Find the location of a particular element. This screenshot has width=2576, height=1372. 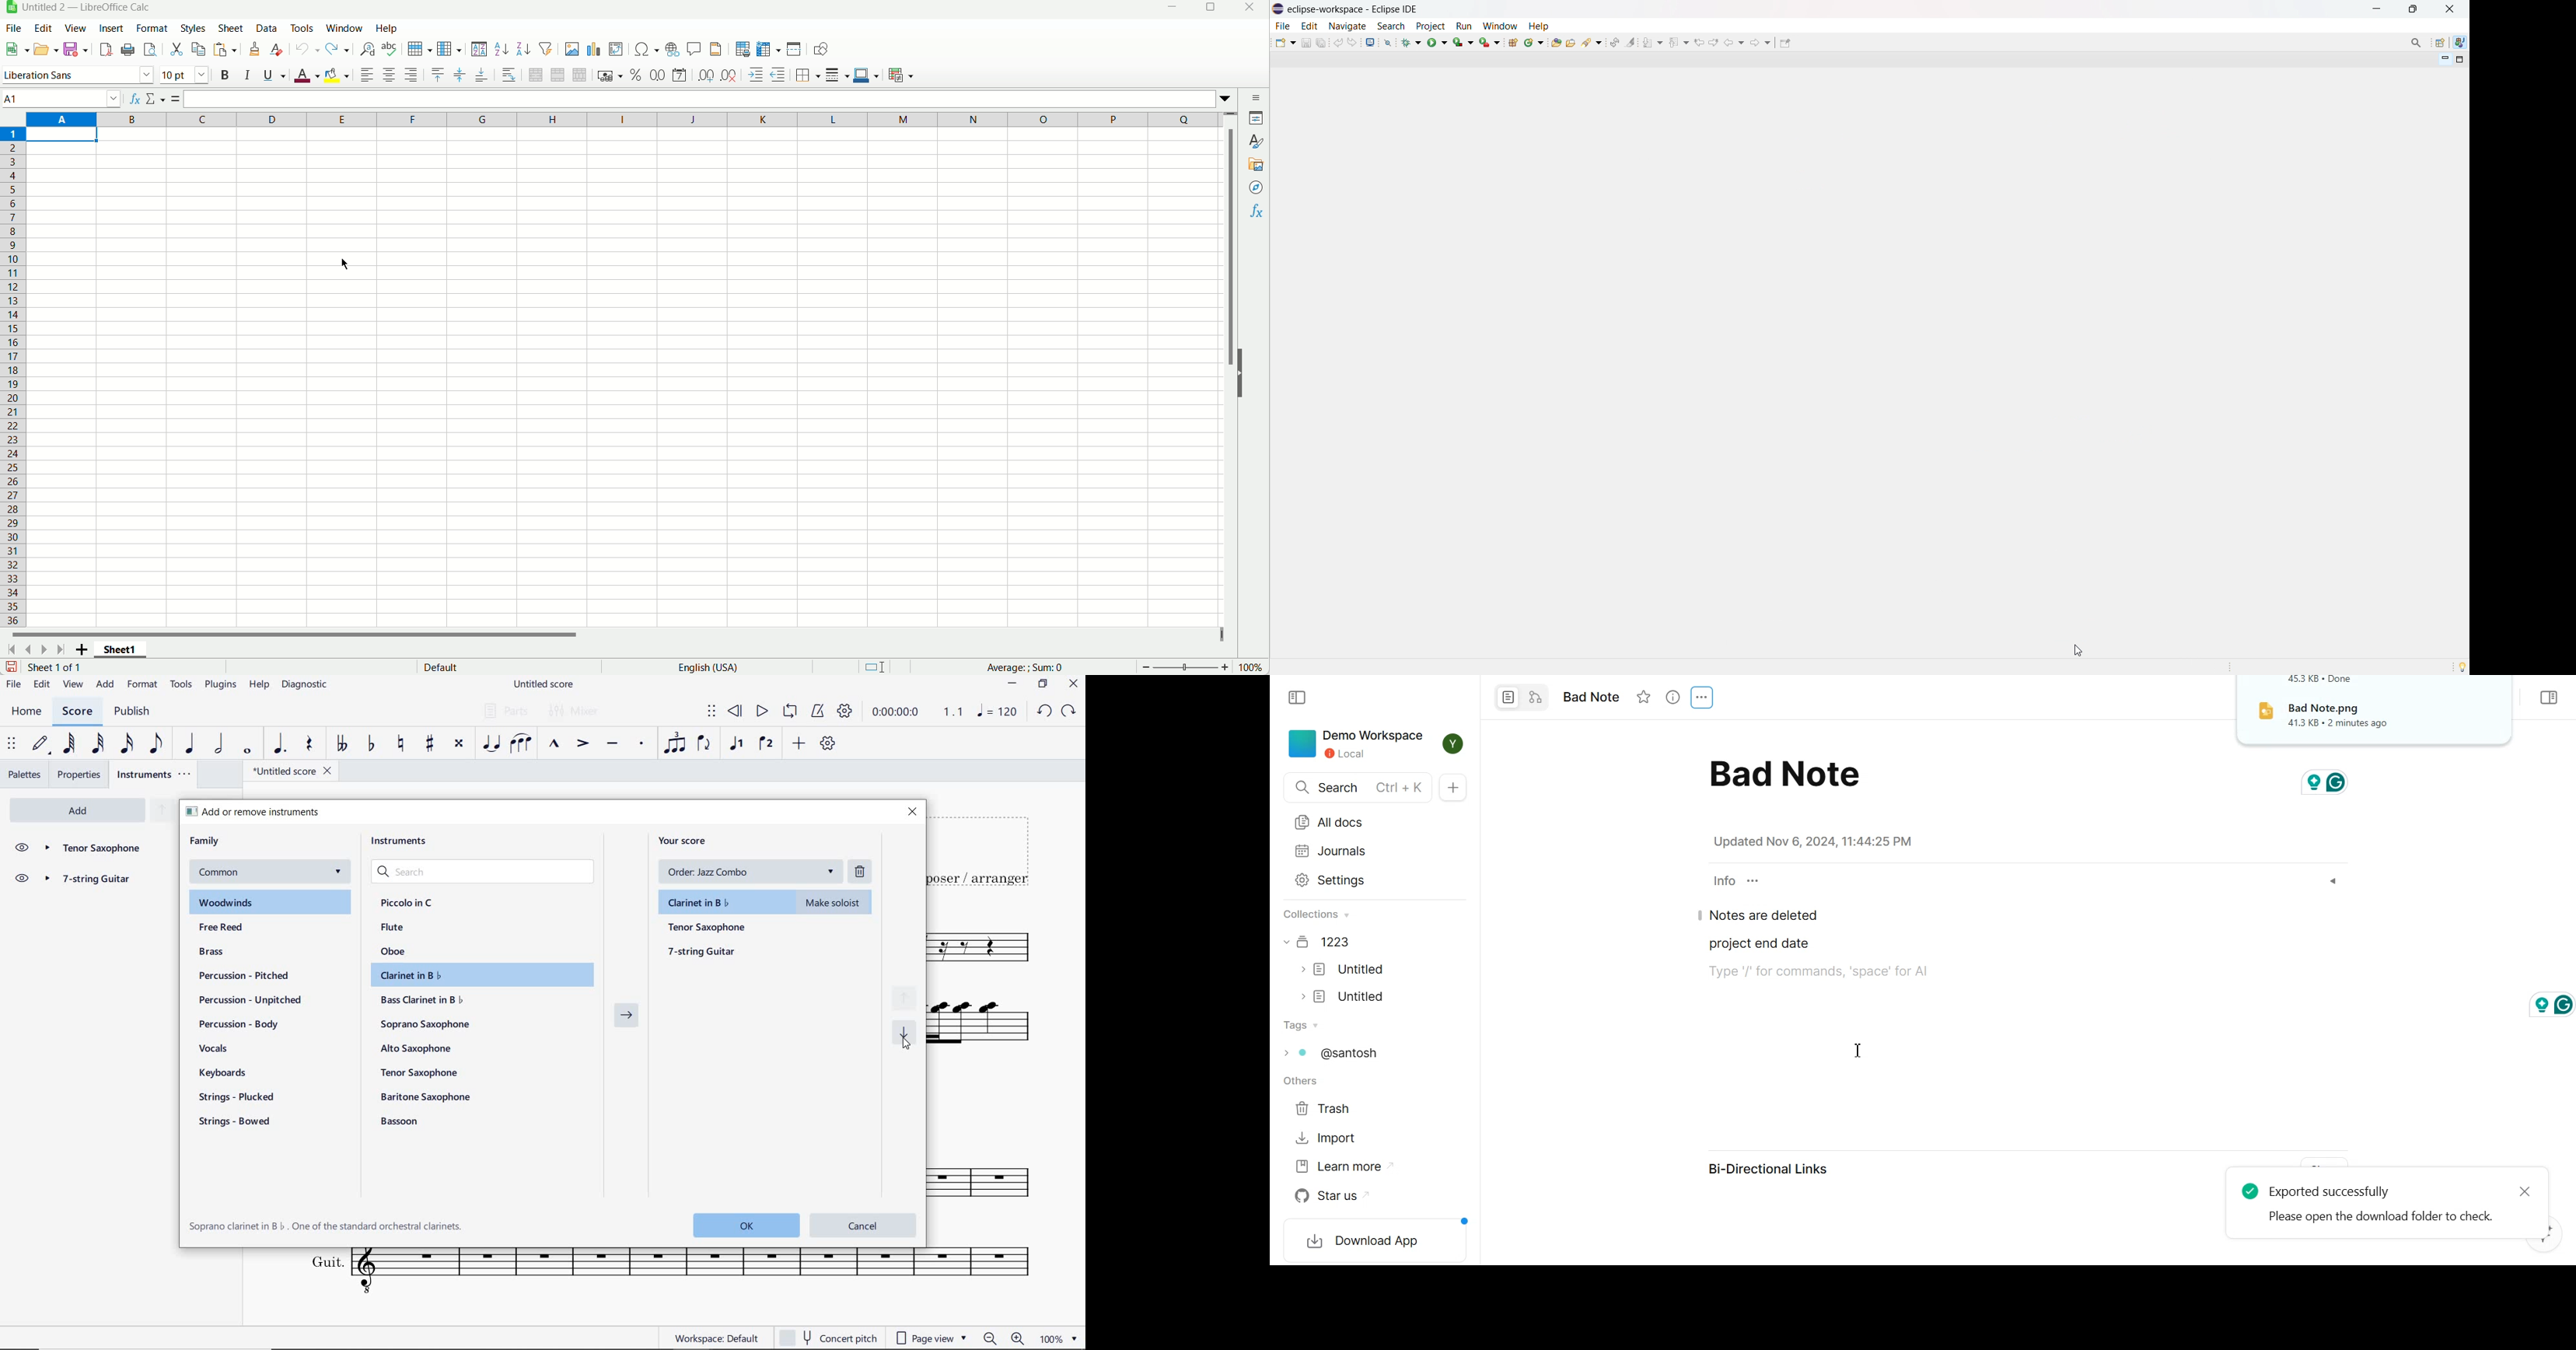

FILE NAME is located at coordinates (543, 685).